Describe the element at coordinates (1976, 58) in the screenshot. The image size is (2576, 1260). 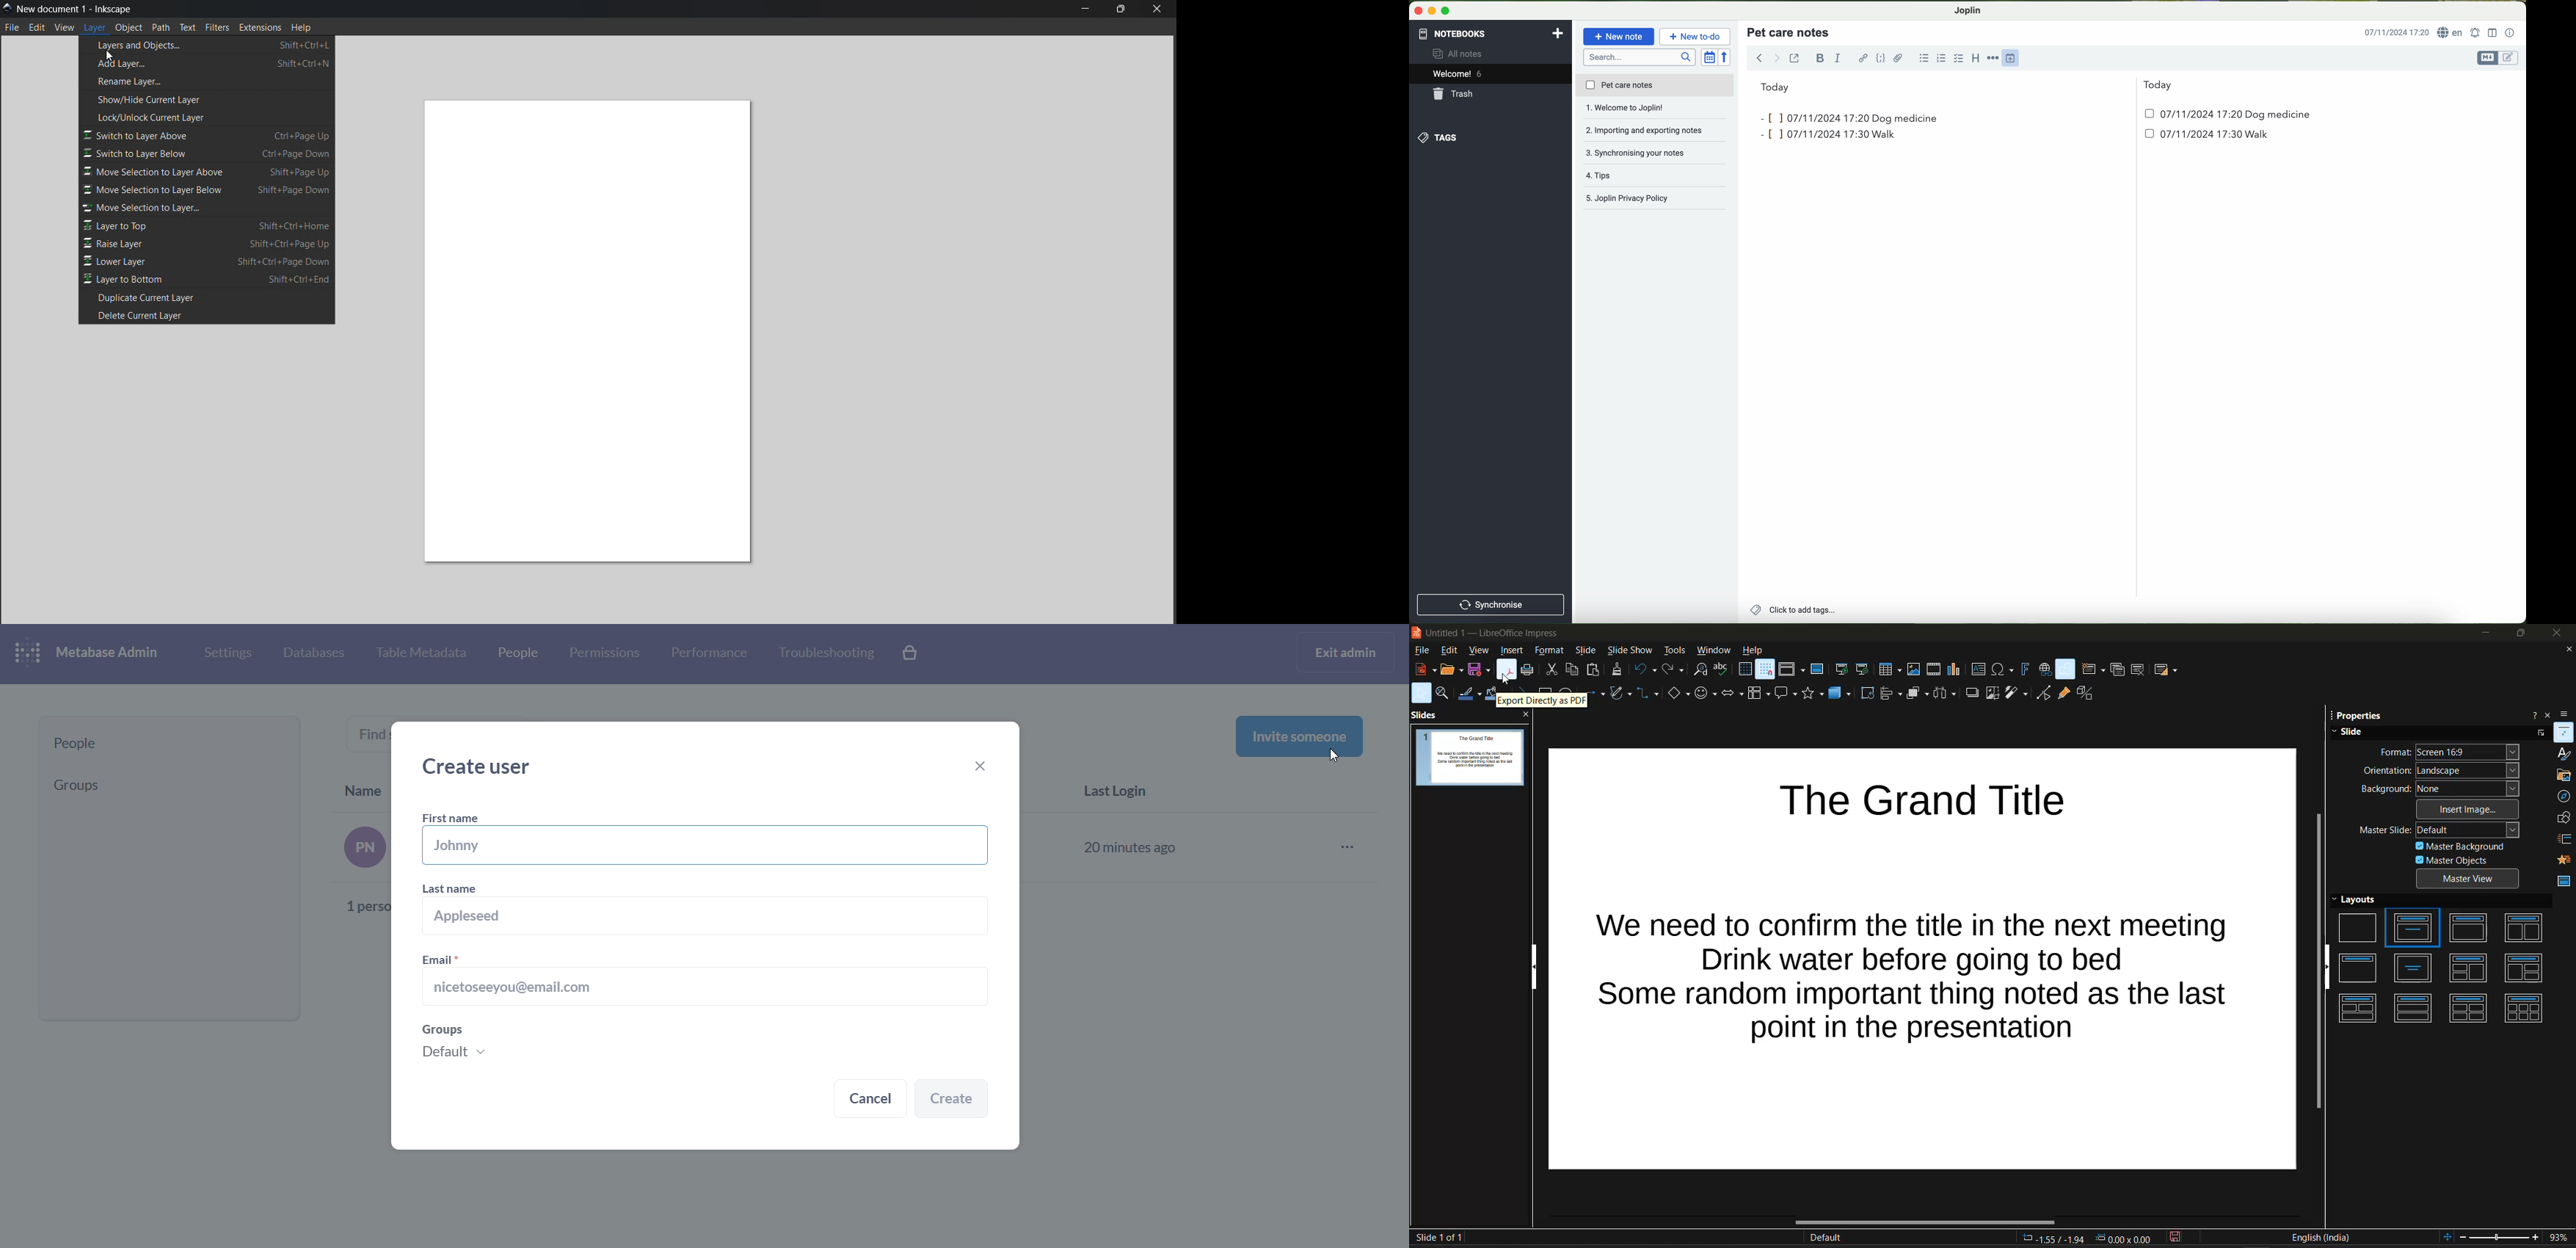
I see `heading` at that location.